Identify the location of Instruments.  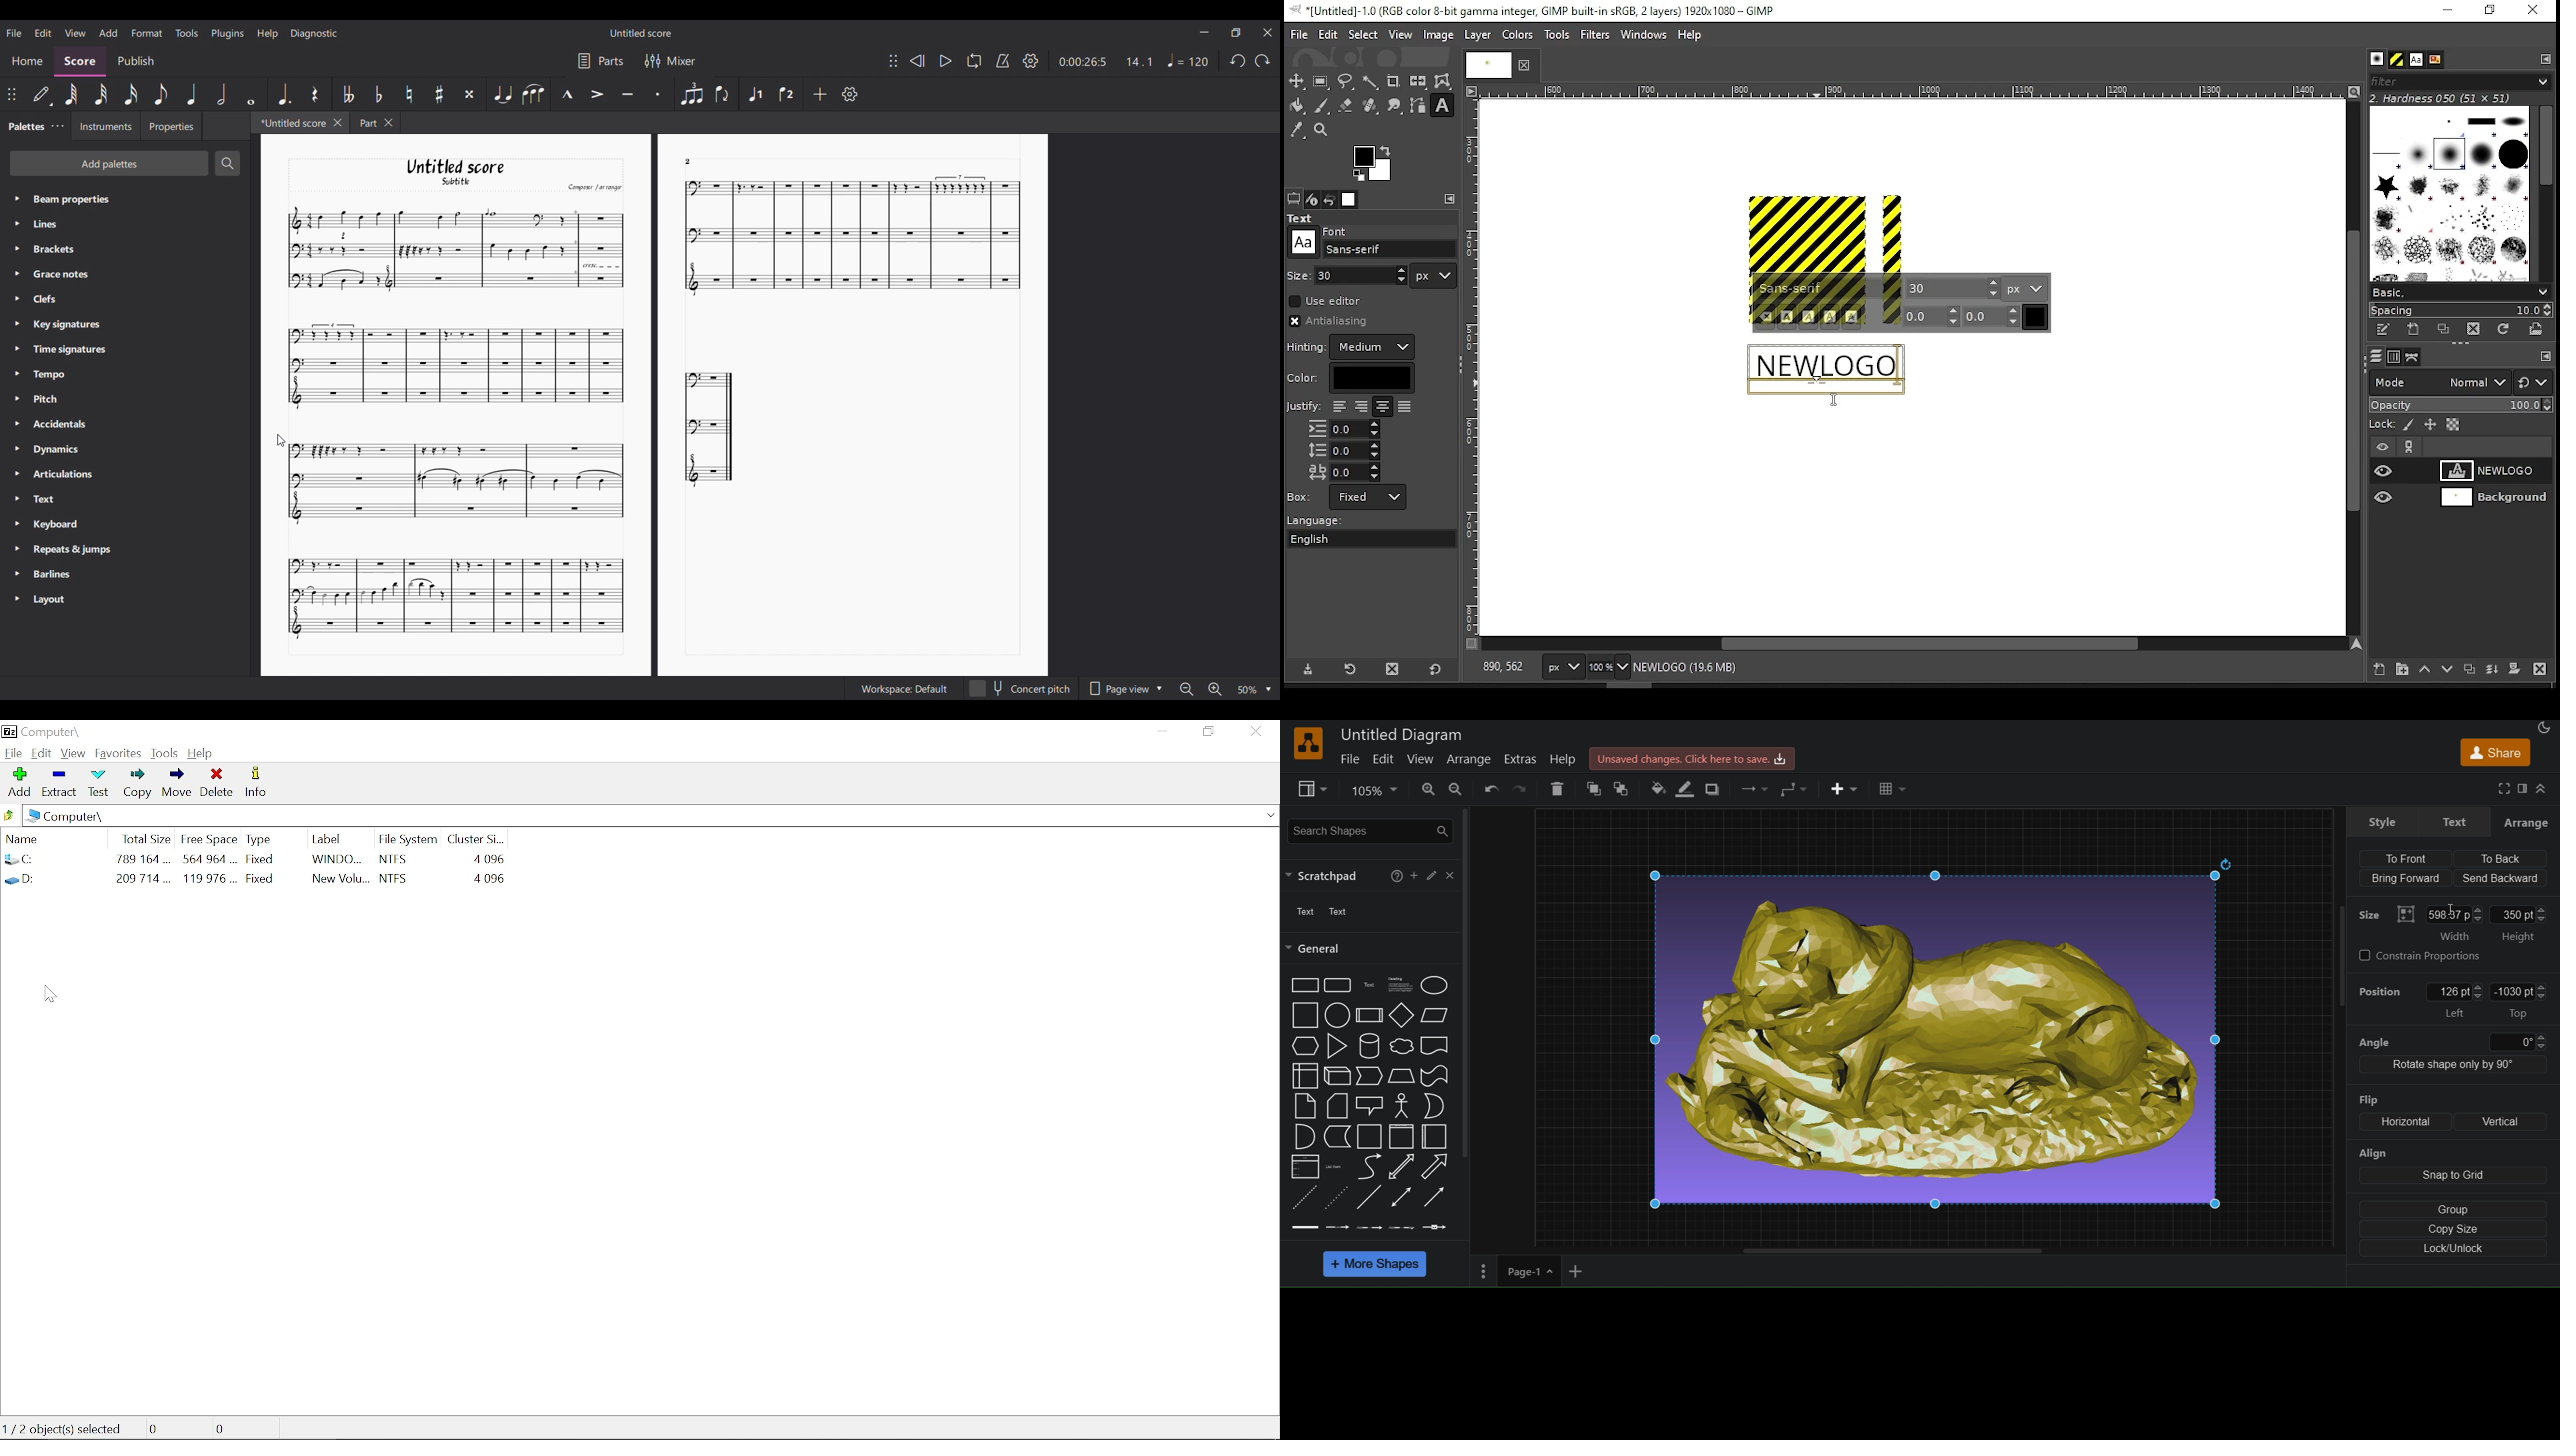
(102, 126).